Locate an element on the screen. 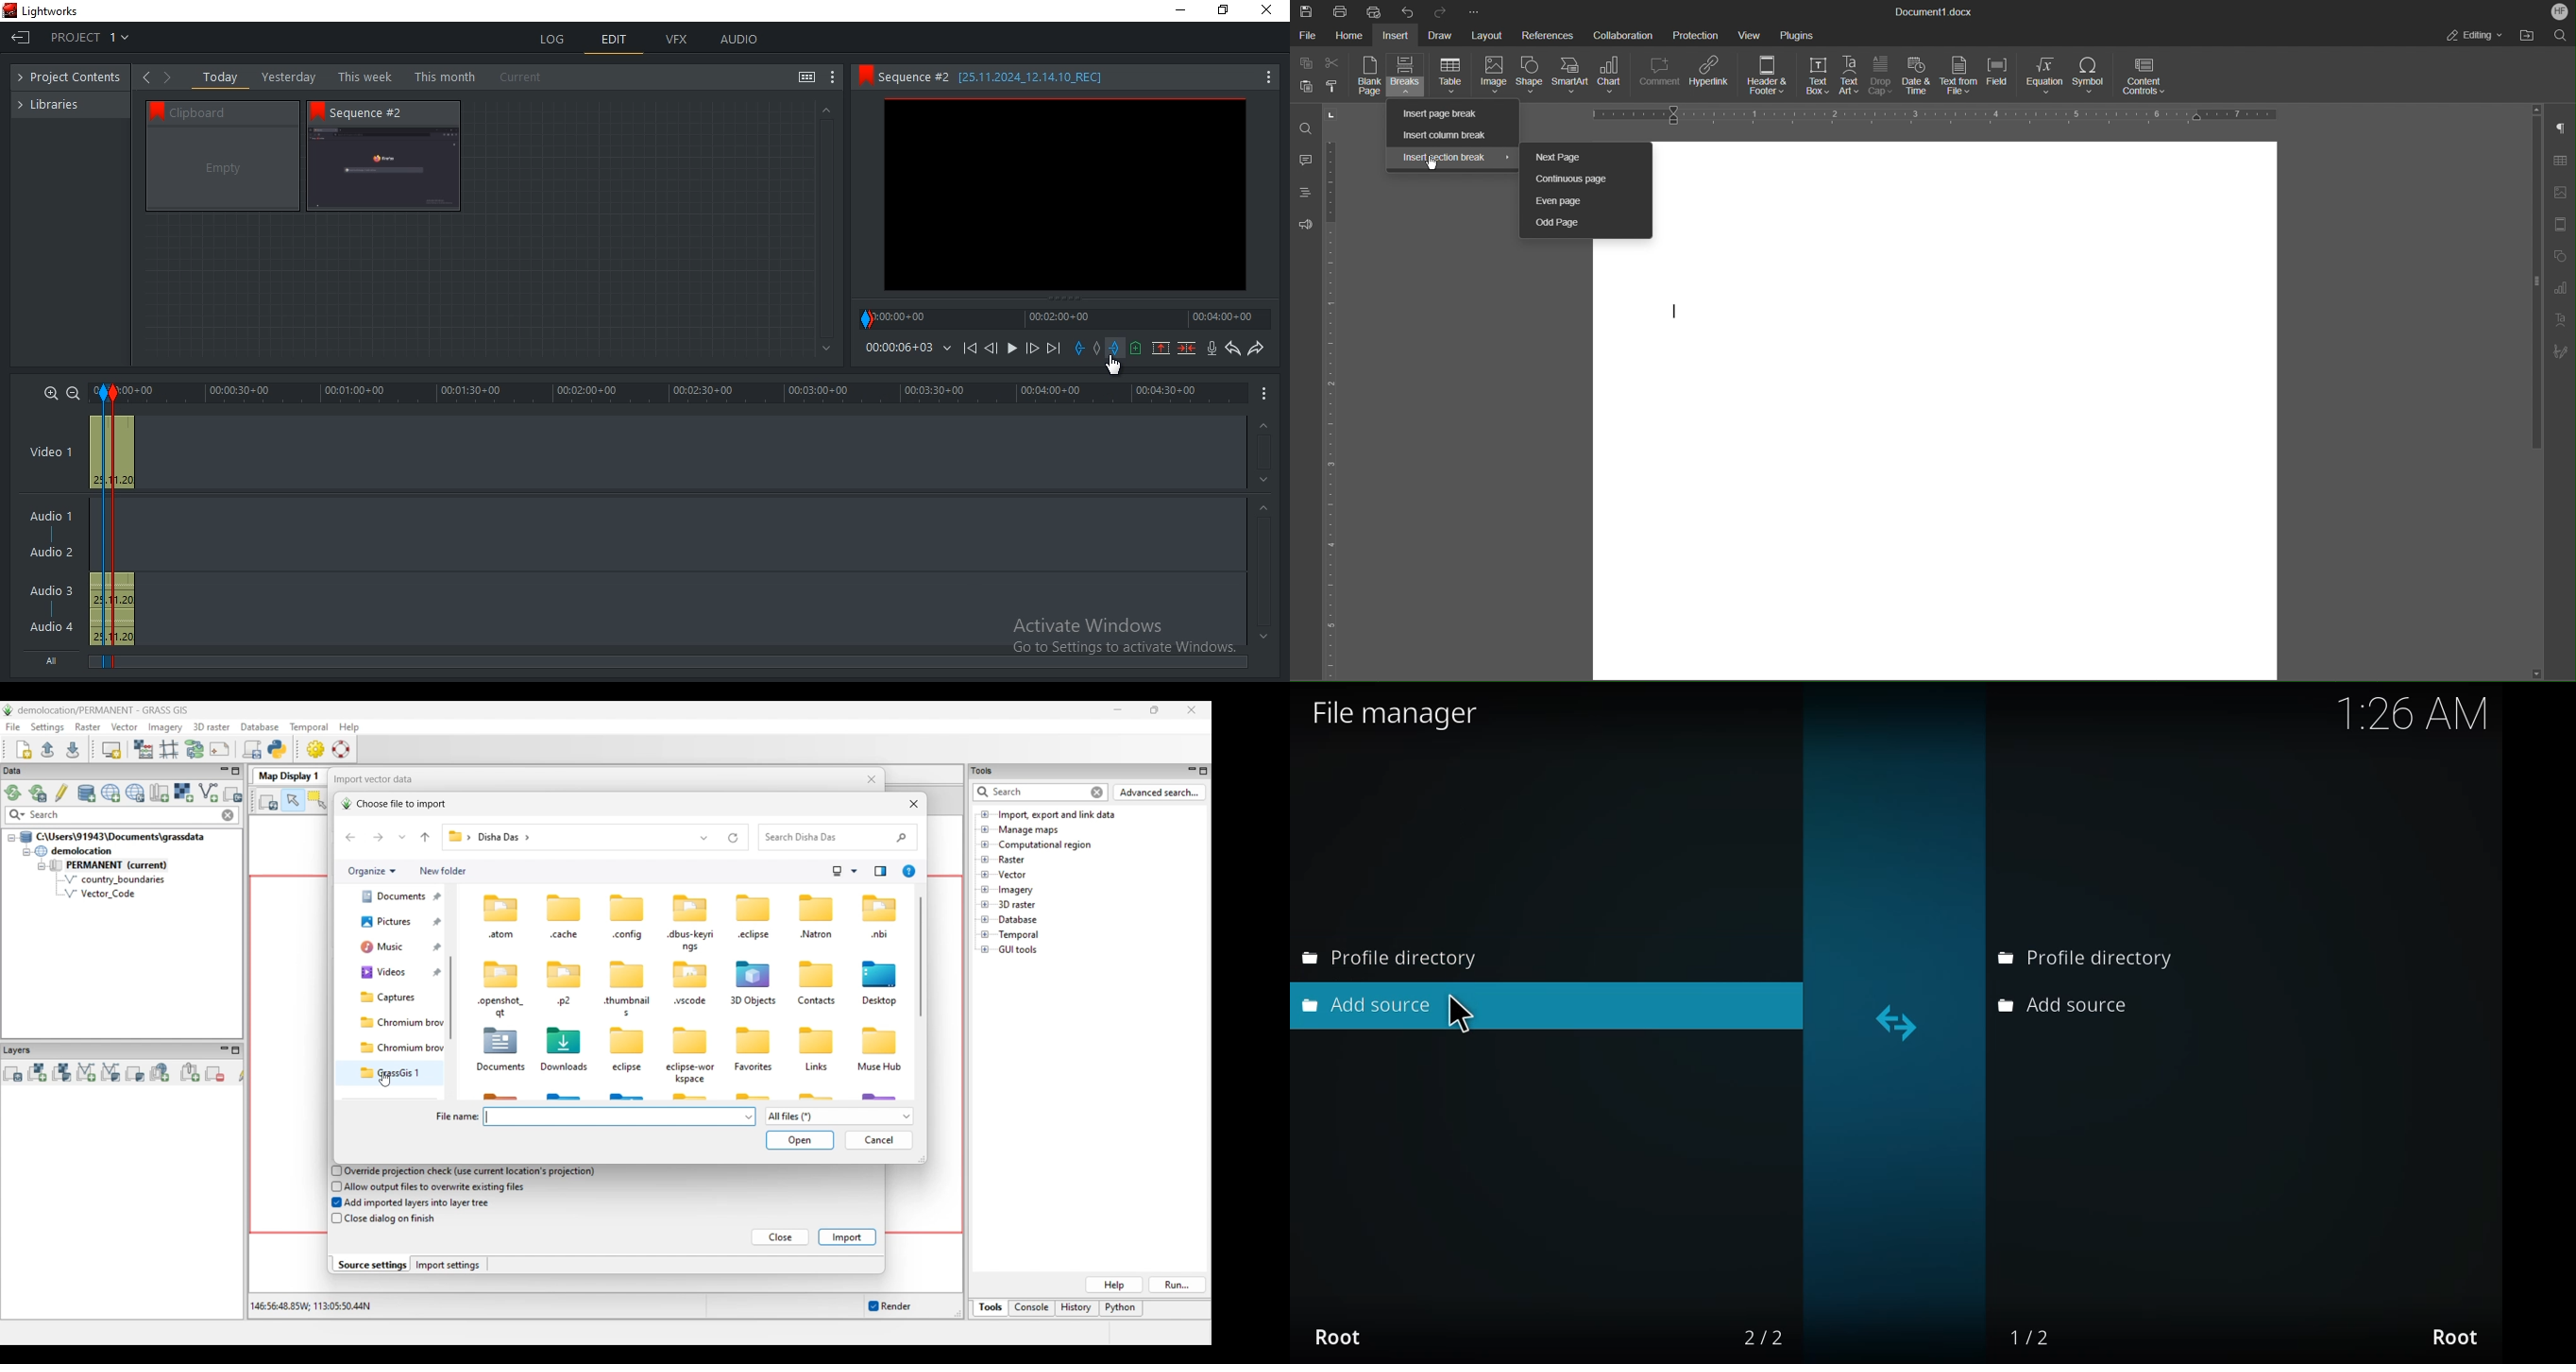 The image size is (2576, 1372). Insert is located at coordinates (1397, 34).